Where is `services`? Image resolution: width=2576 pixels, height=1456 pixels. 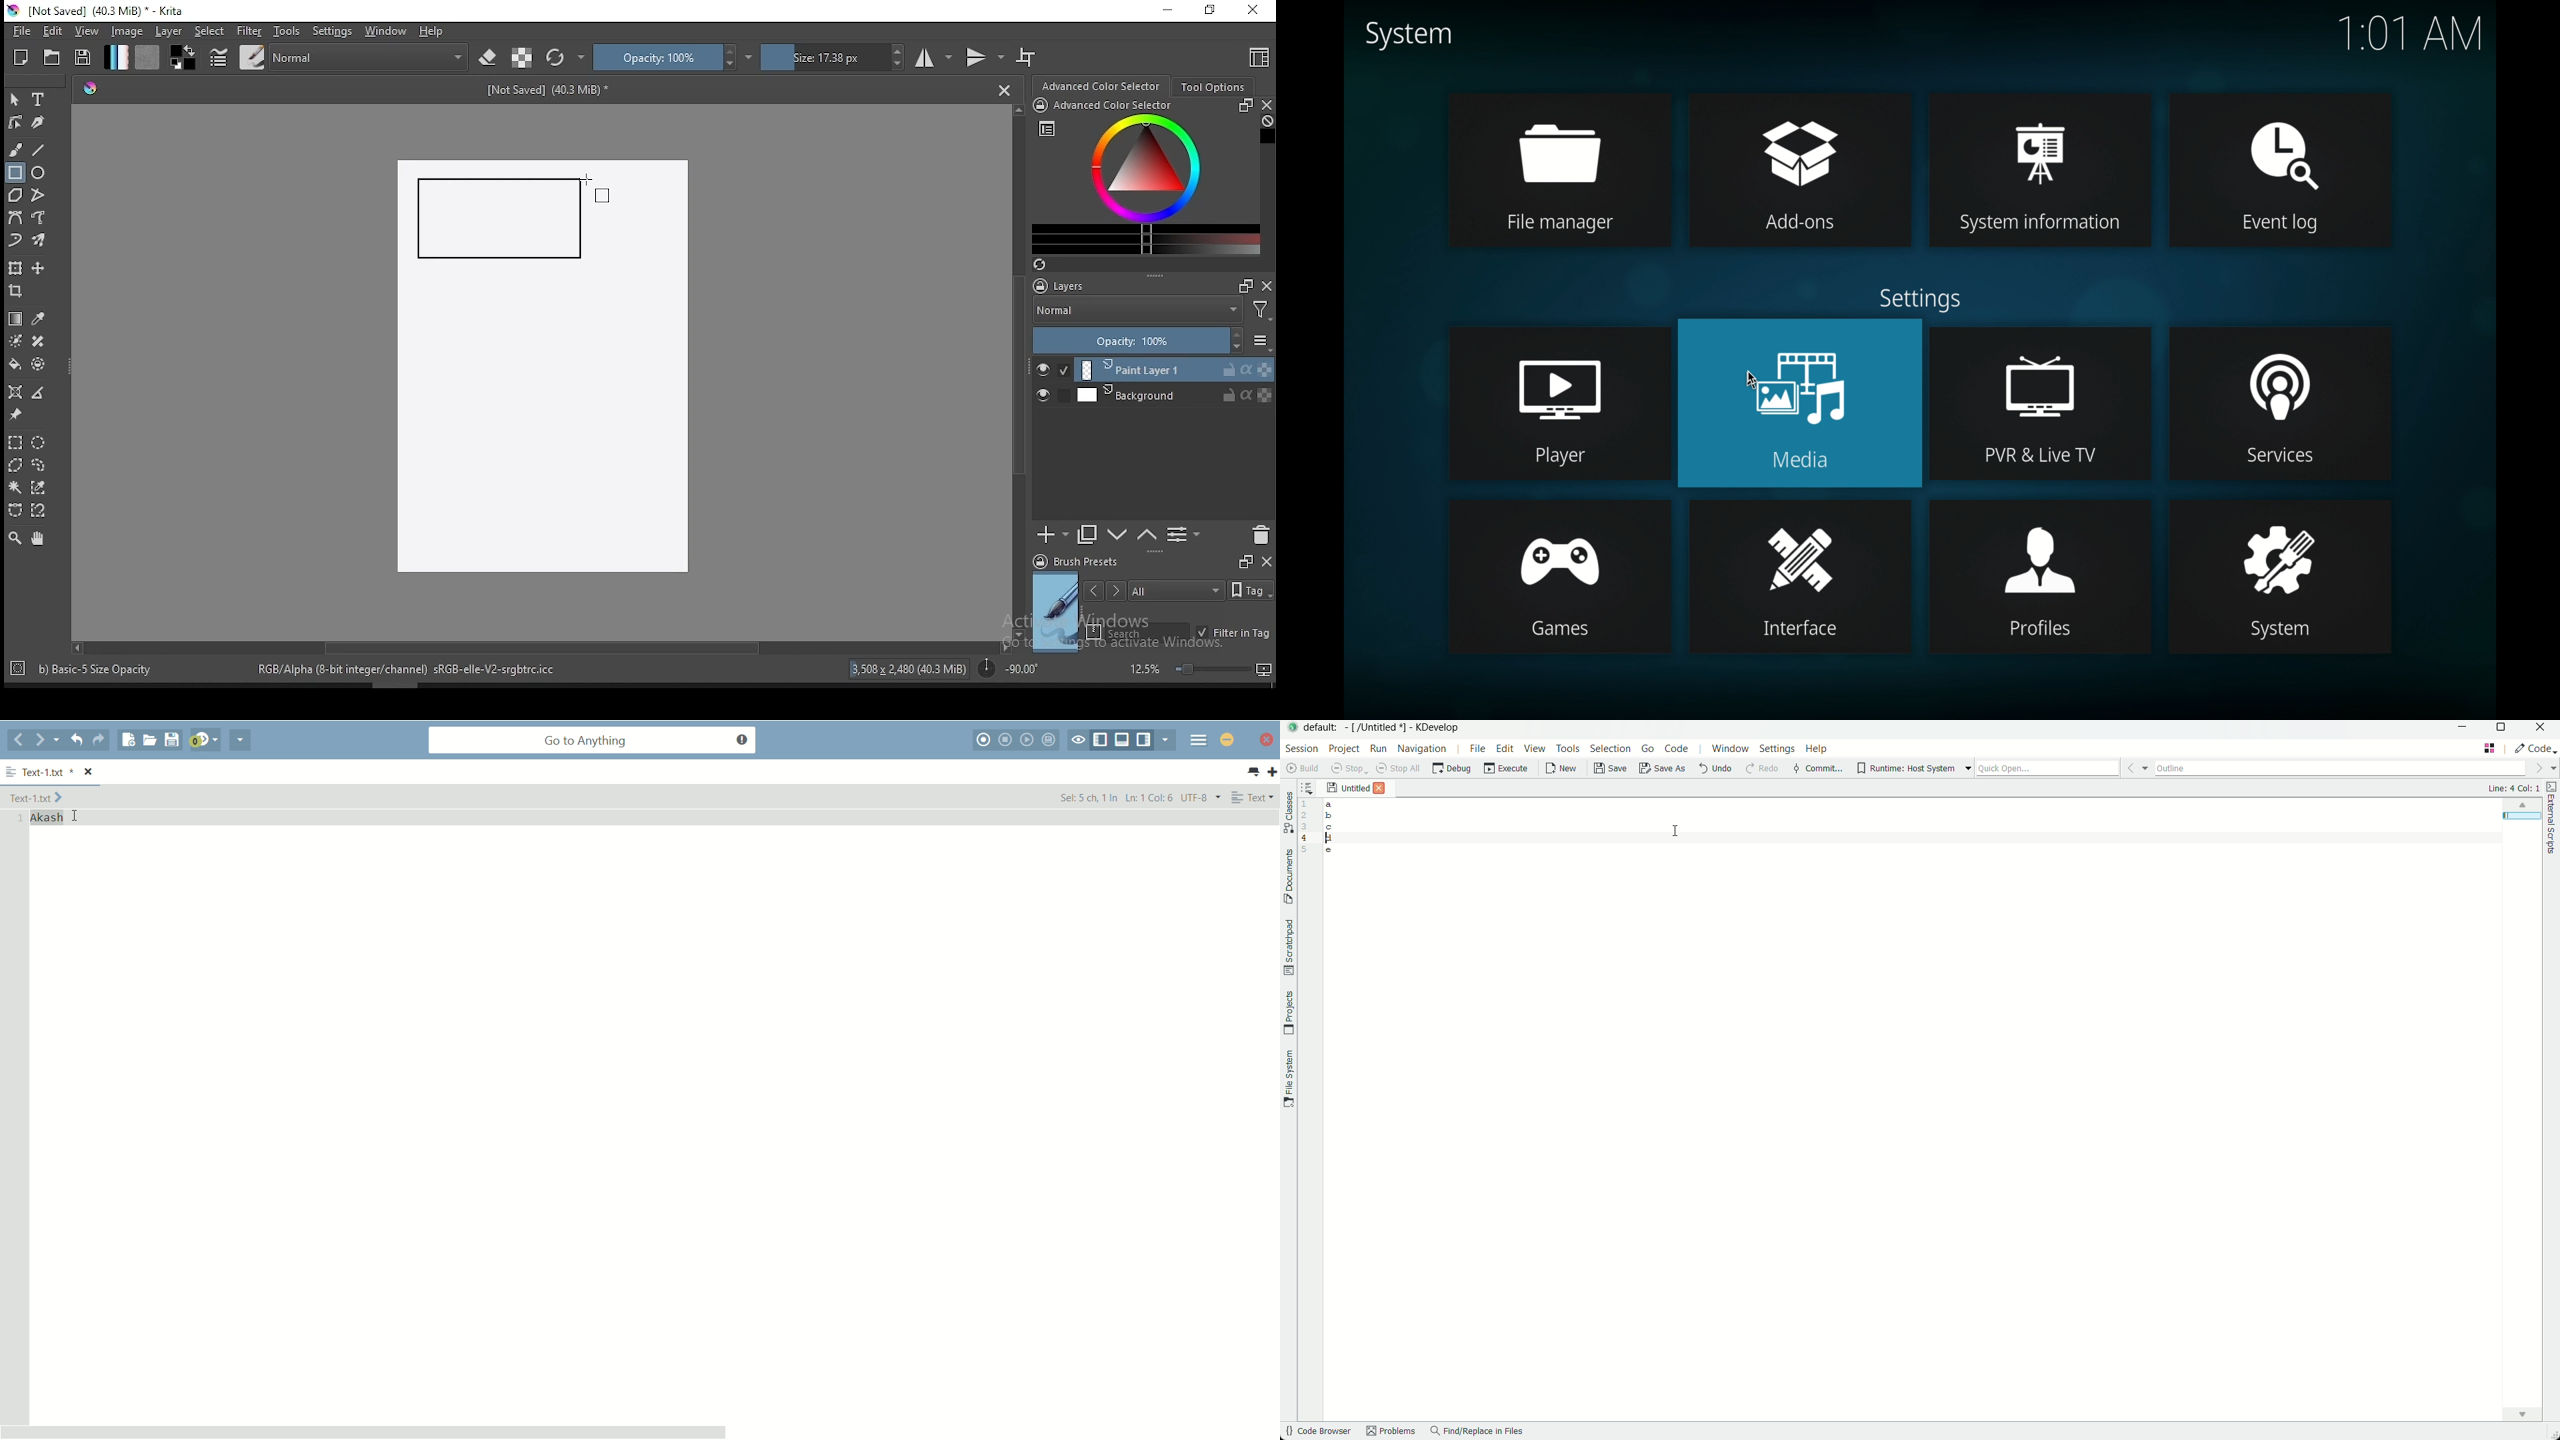
services is located at coordinates (2279, 377).